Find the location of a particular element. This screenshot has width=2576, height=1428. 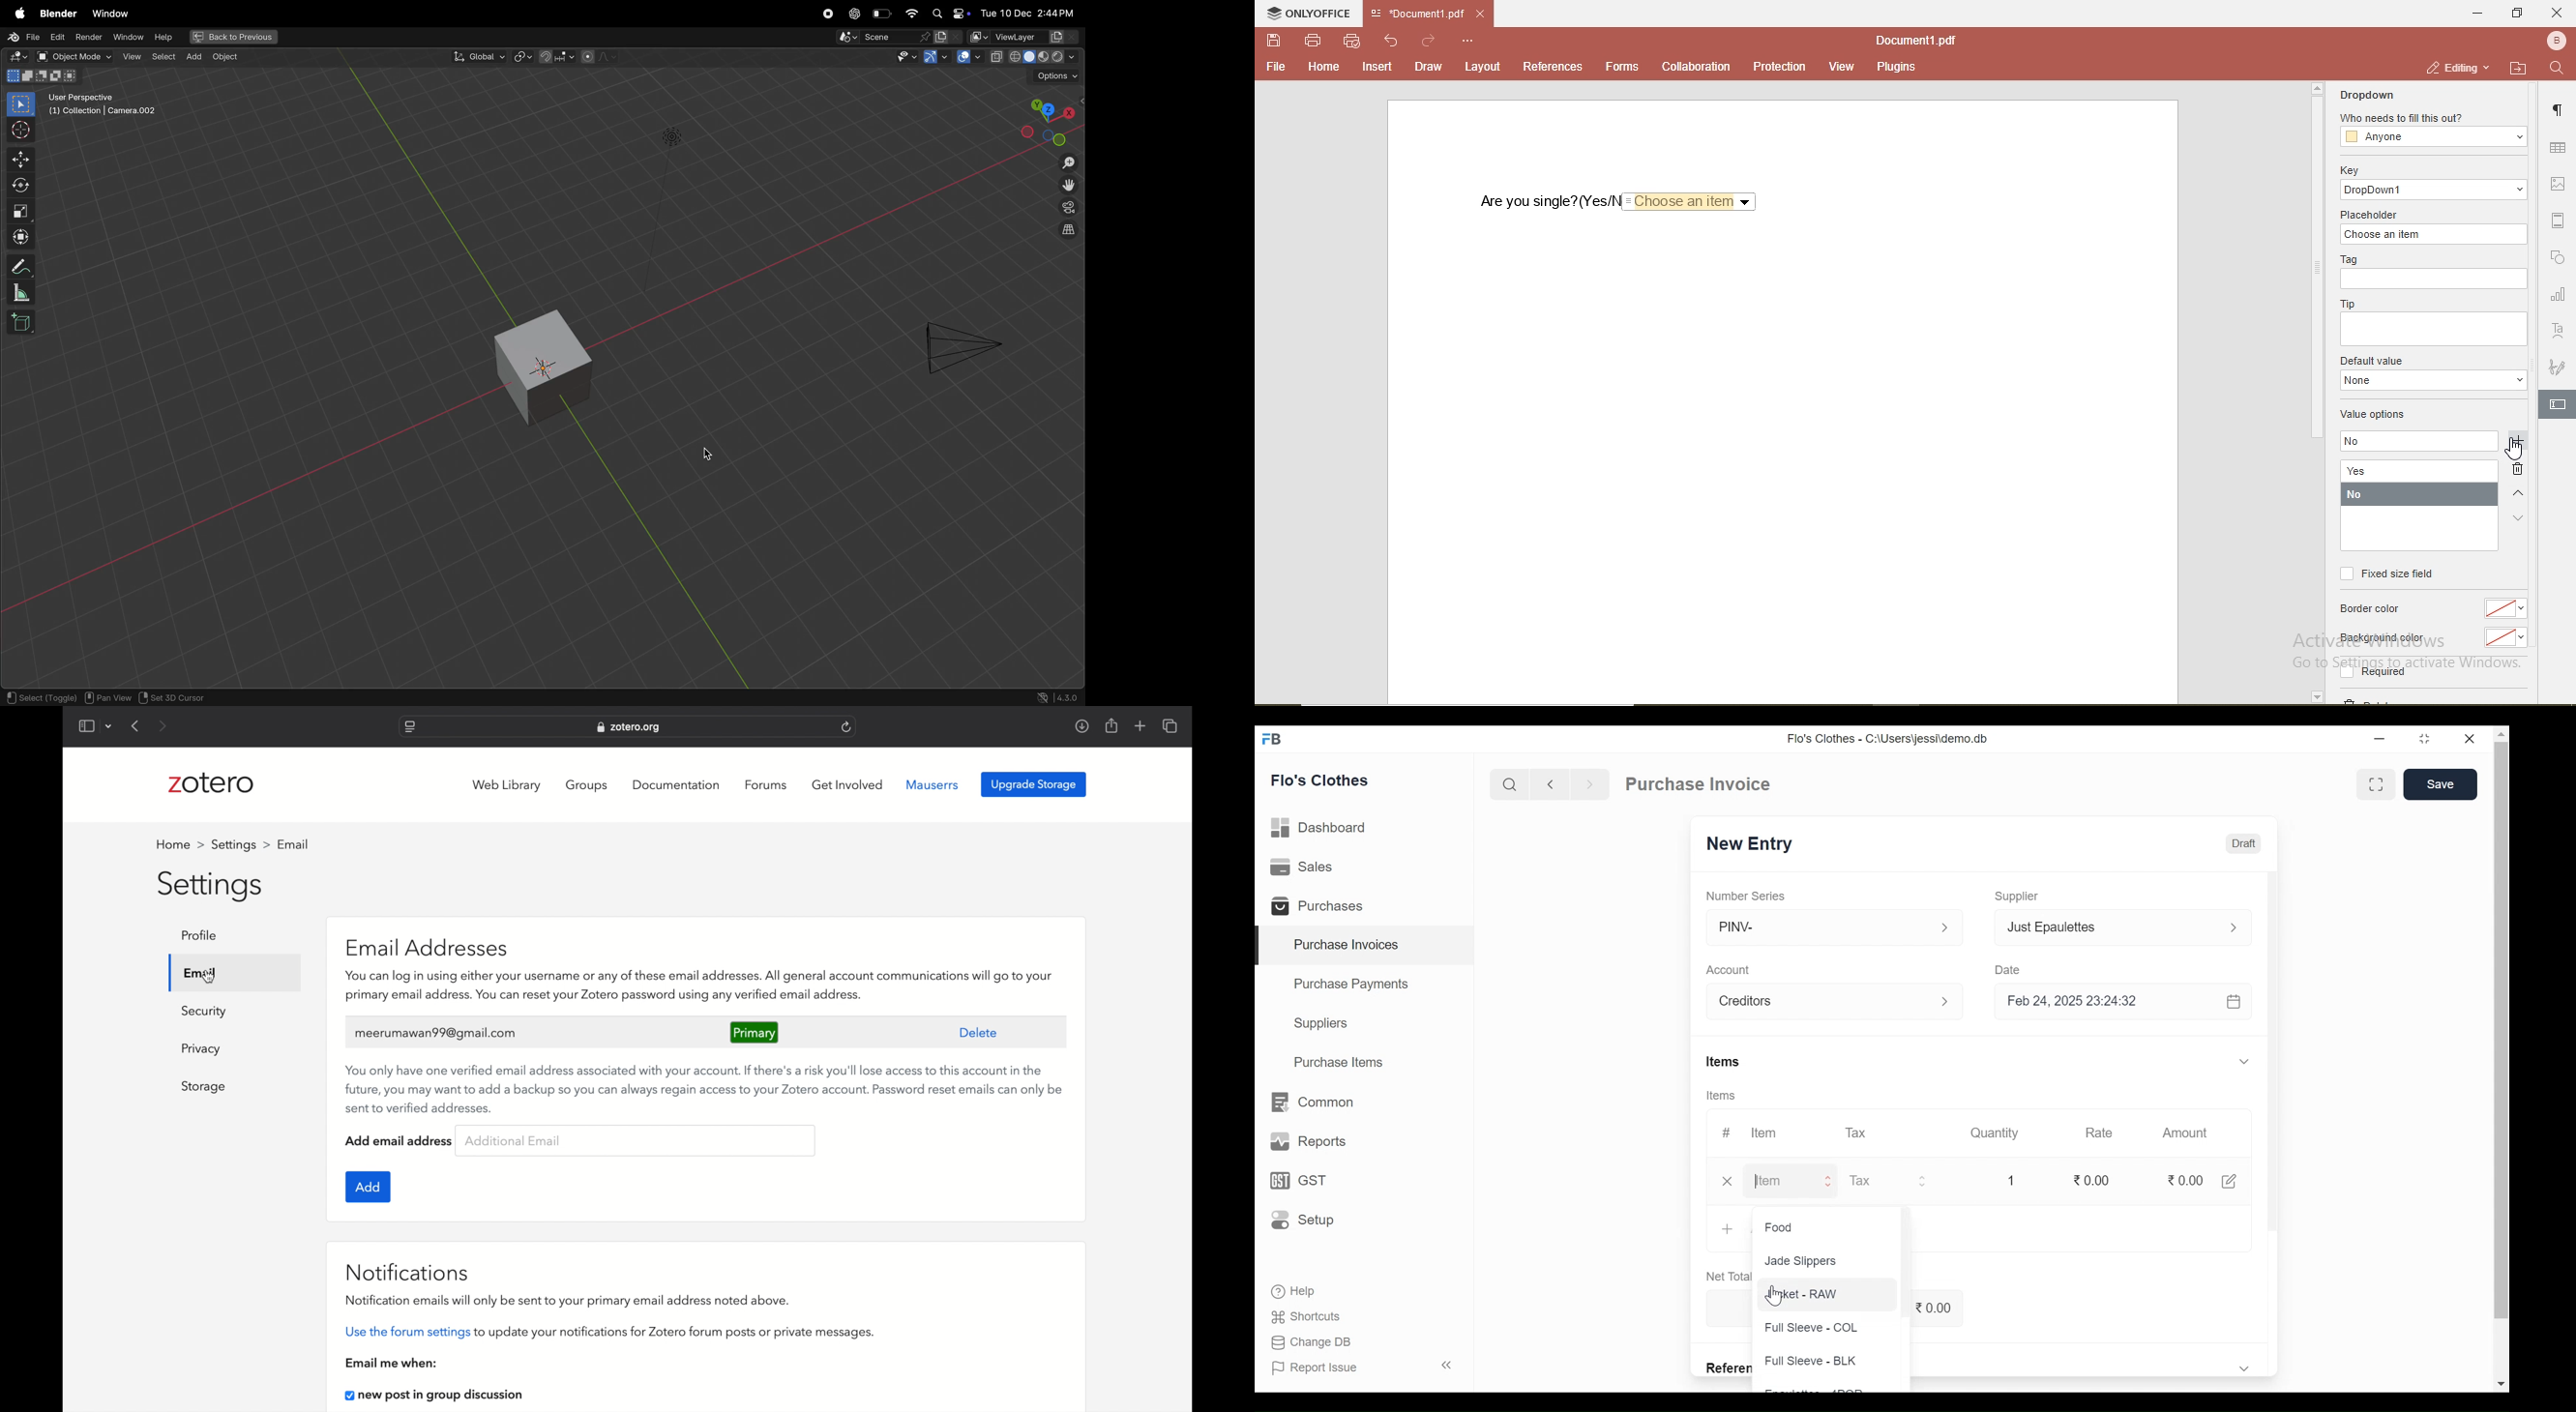

print is located at coordinates (1315, 42).